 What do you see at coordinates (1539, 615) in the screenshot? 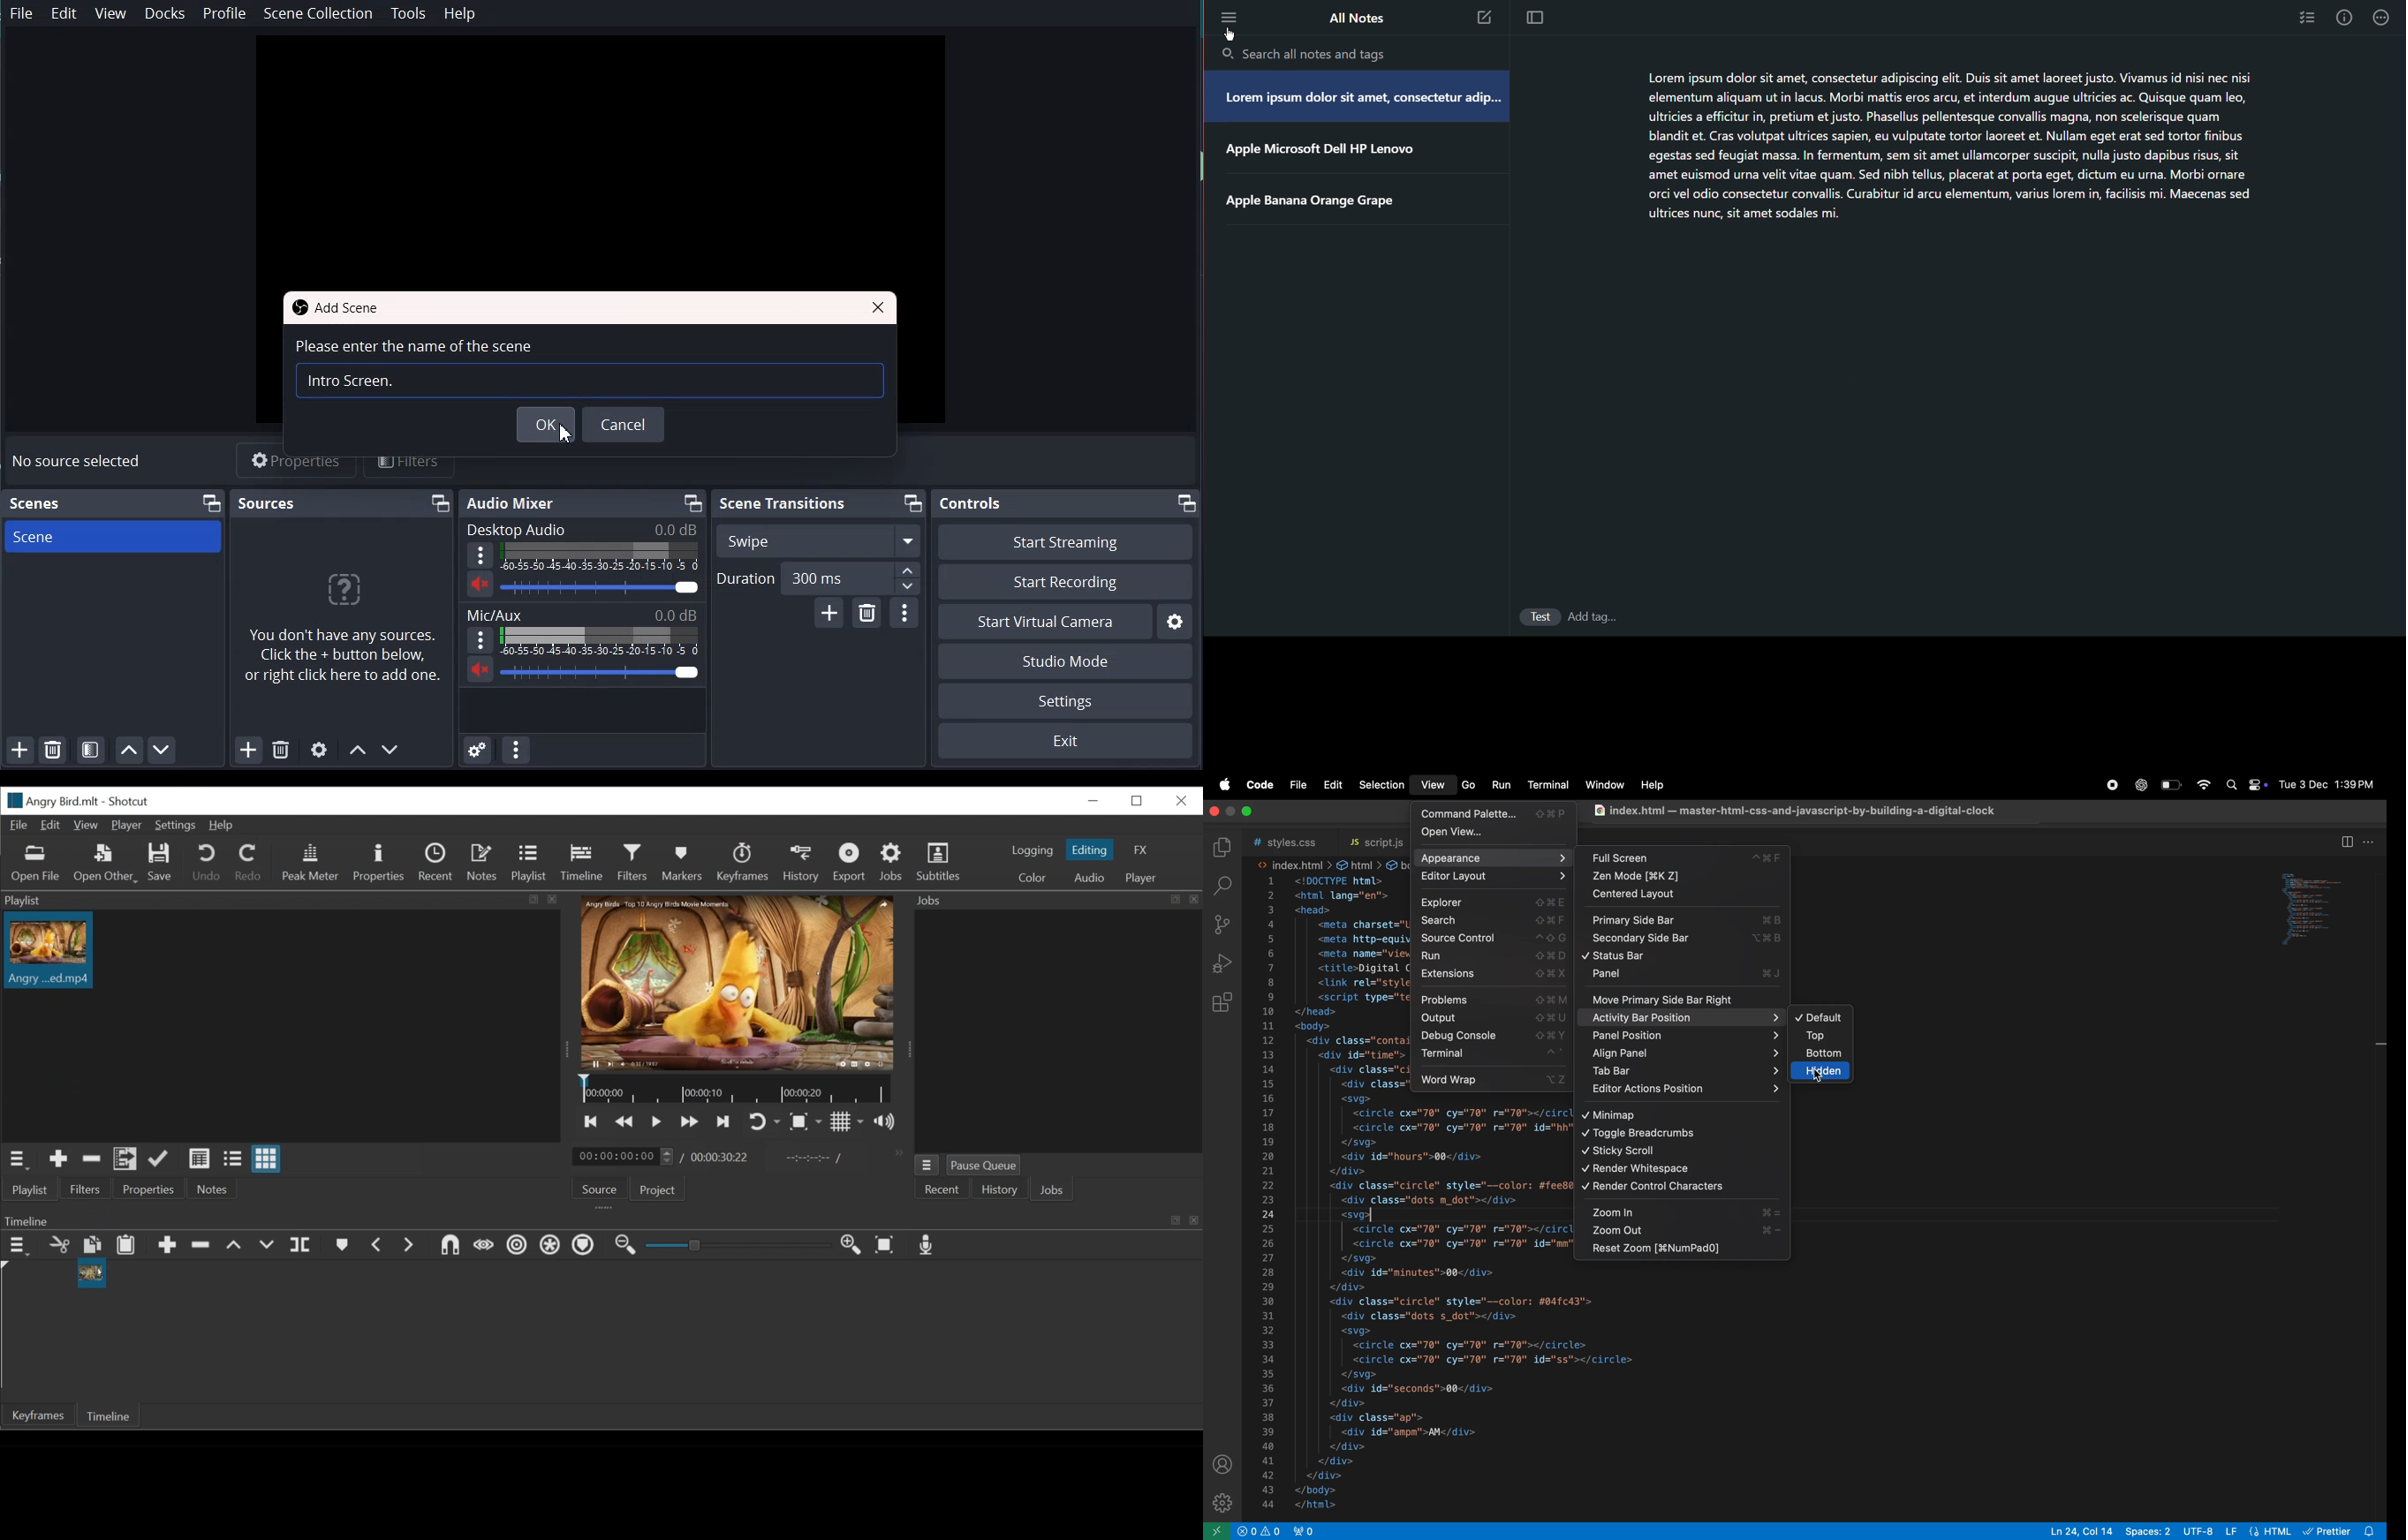
I see `Test` at bounding box center [1539, 615].